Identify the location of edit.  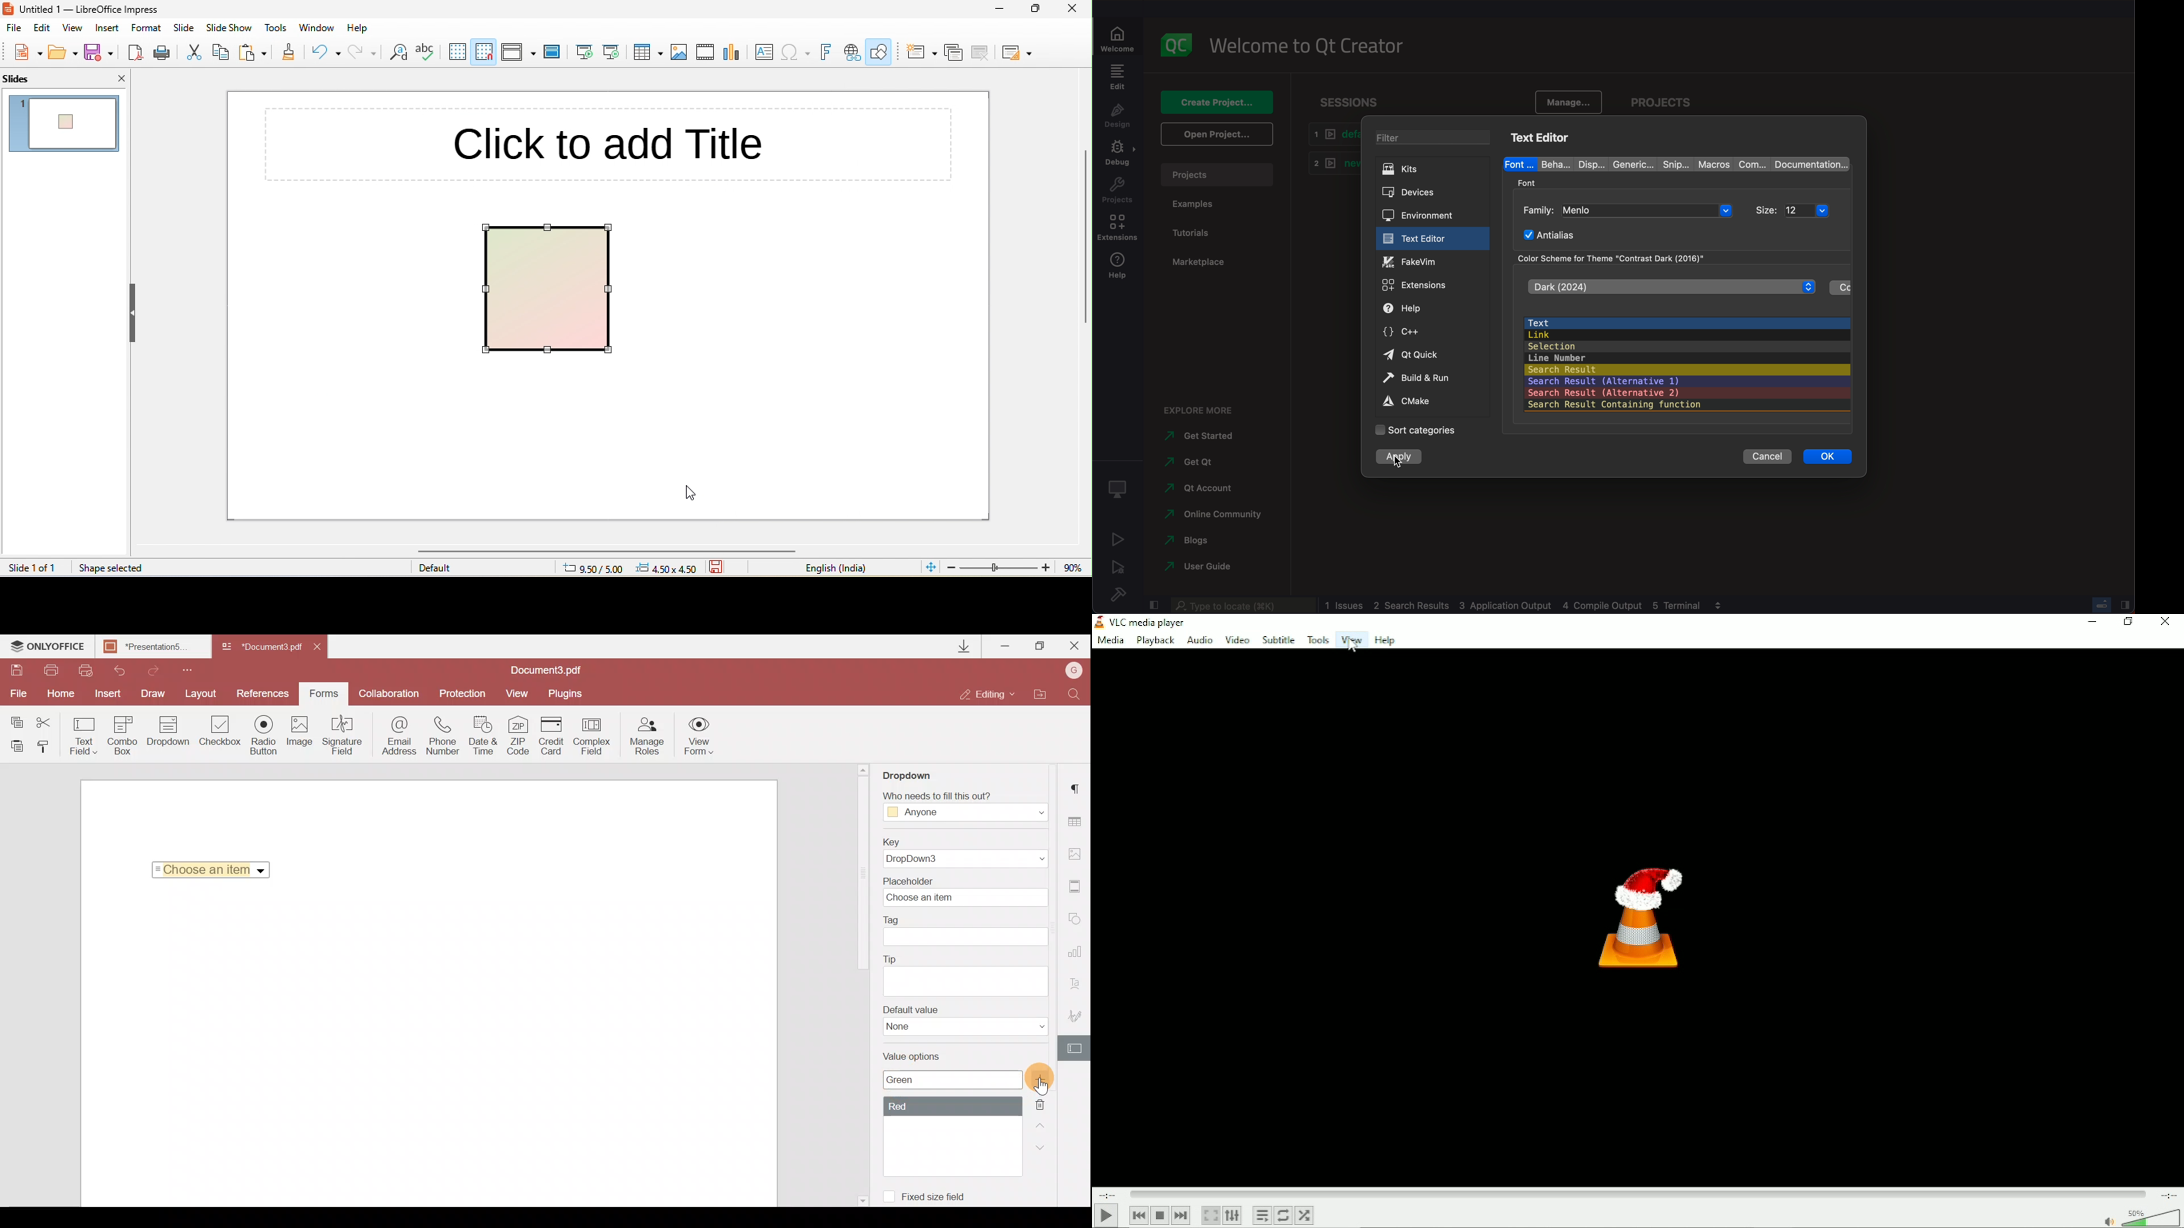
(40, 27).